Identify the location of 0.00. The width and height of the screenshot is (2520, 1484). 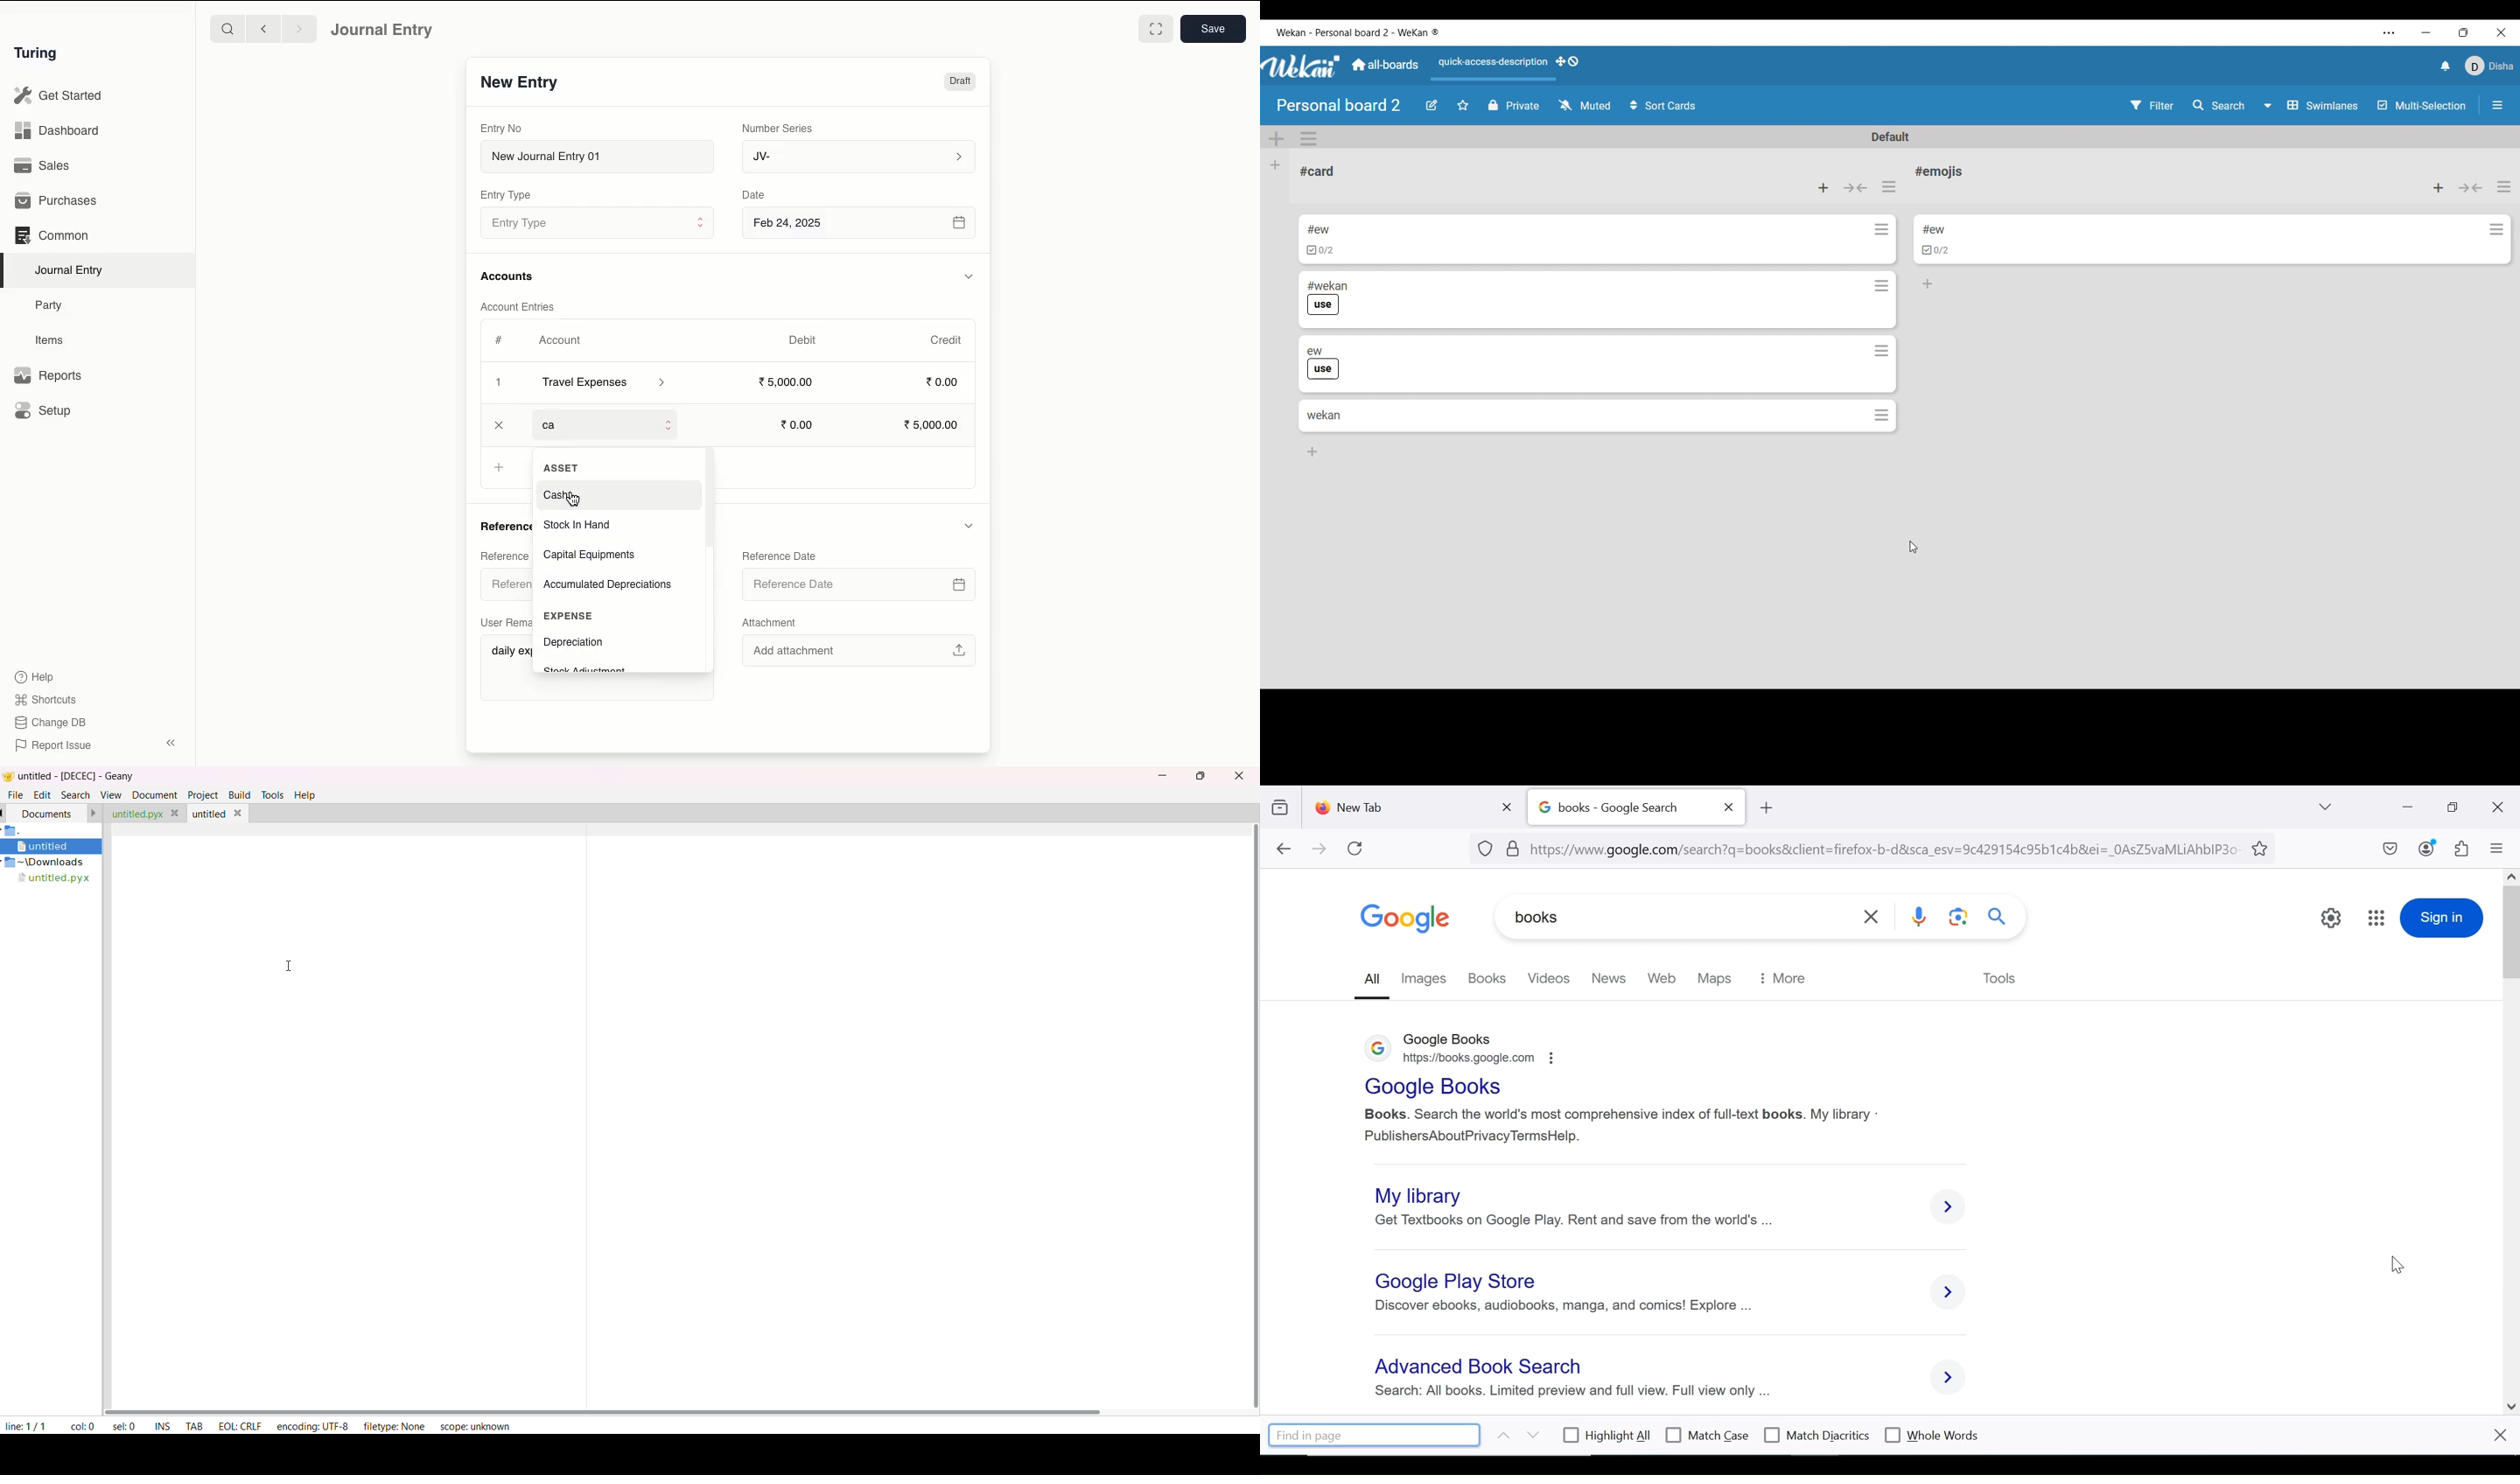
(798, 425).